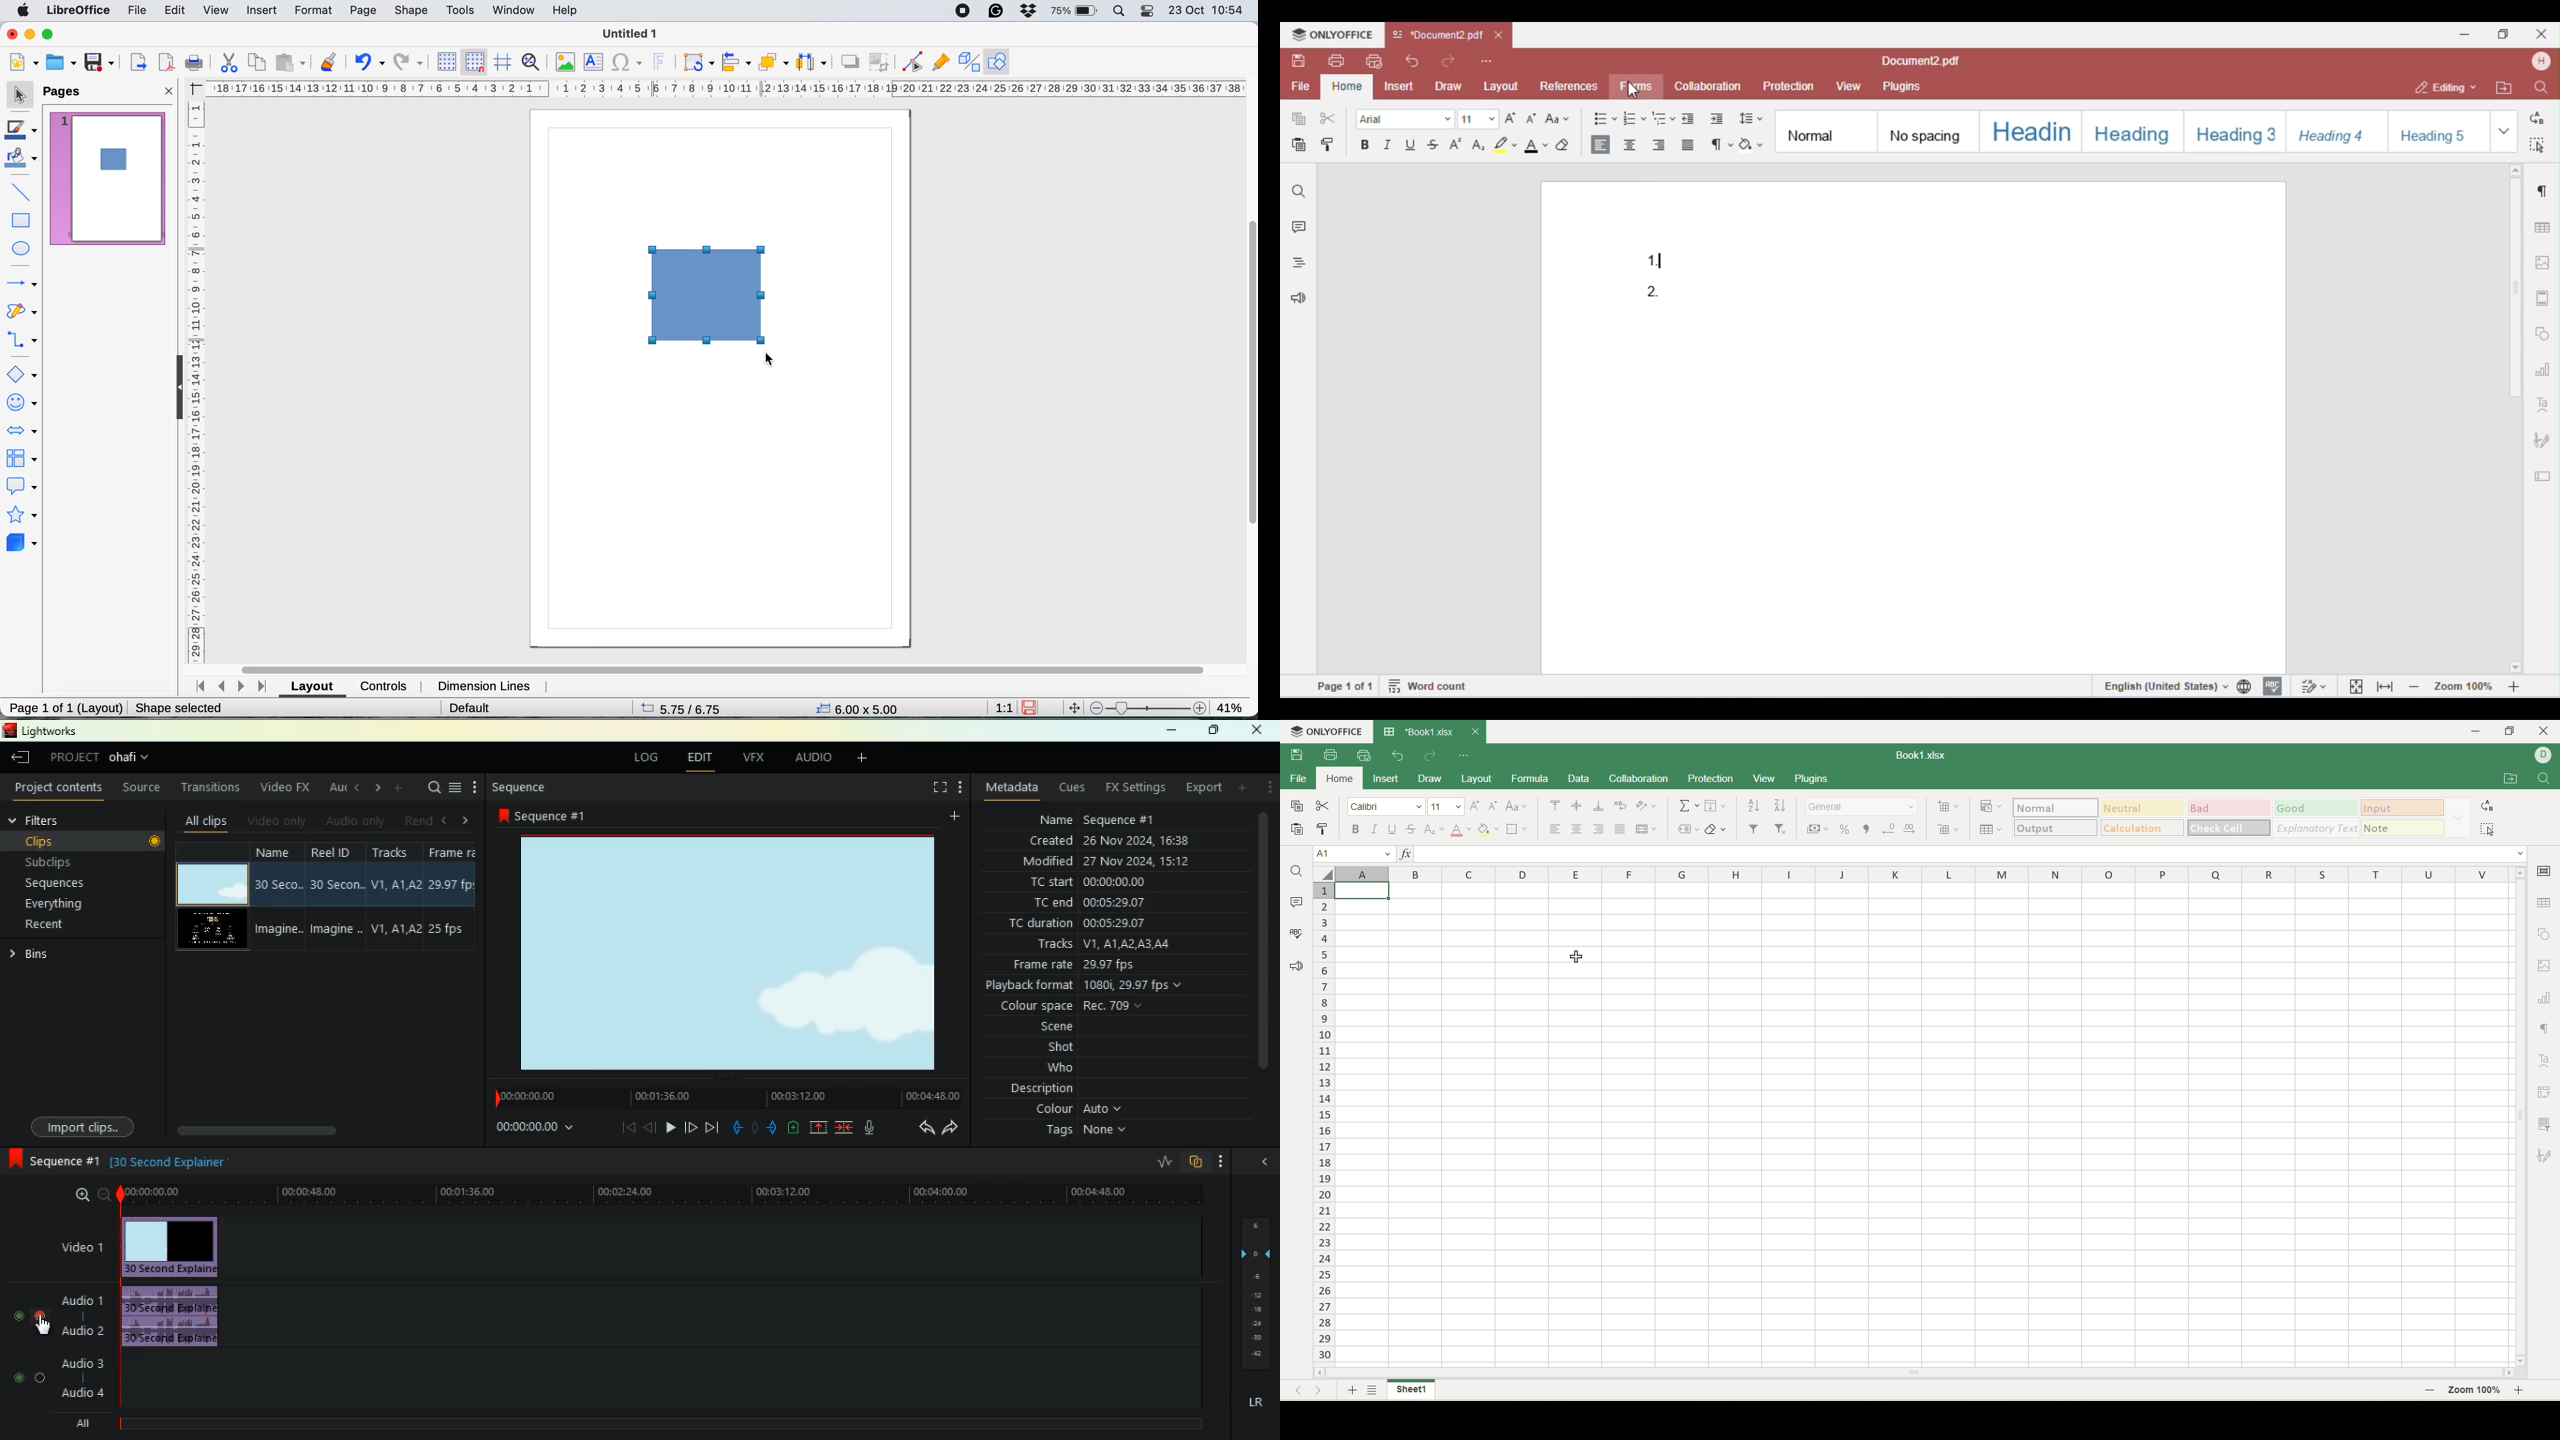 This screenshot has width=2576, height=1456. Describe the element at coordinates (1517, 806) in the screenshot. I see `change case` at that location.